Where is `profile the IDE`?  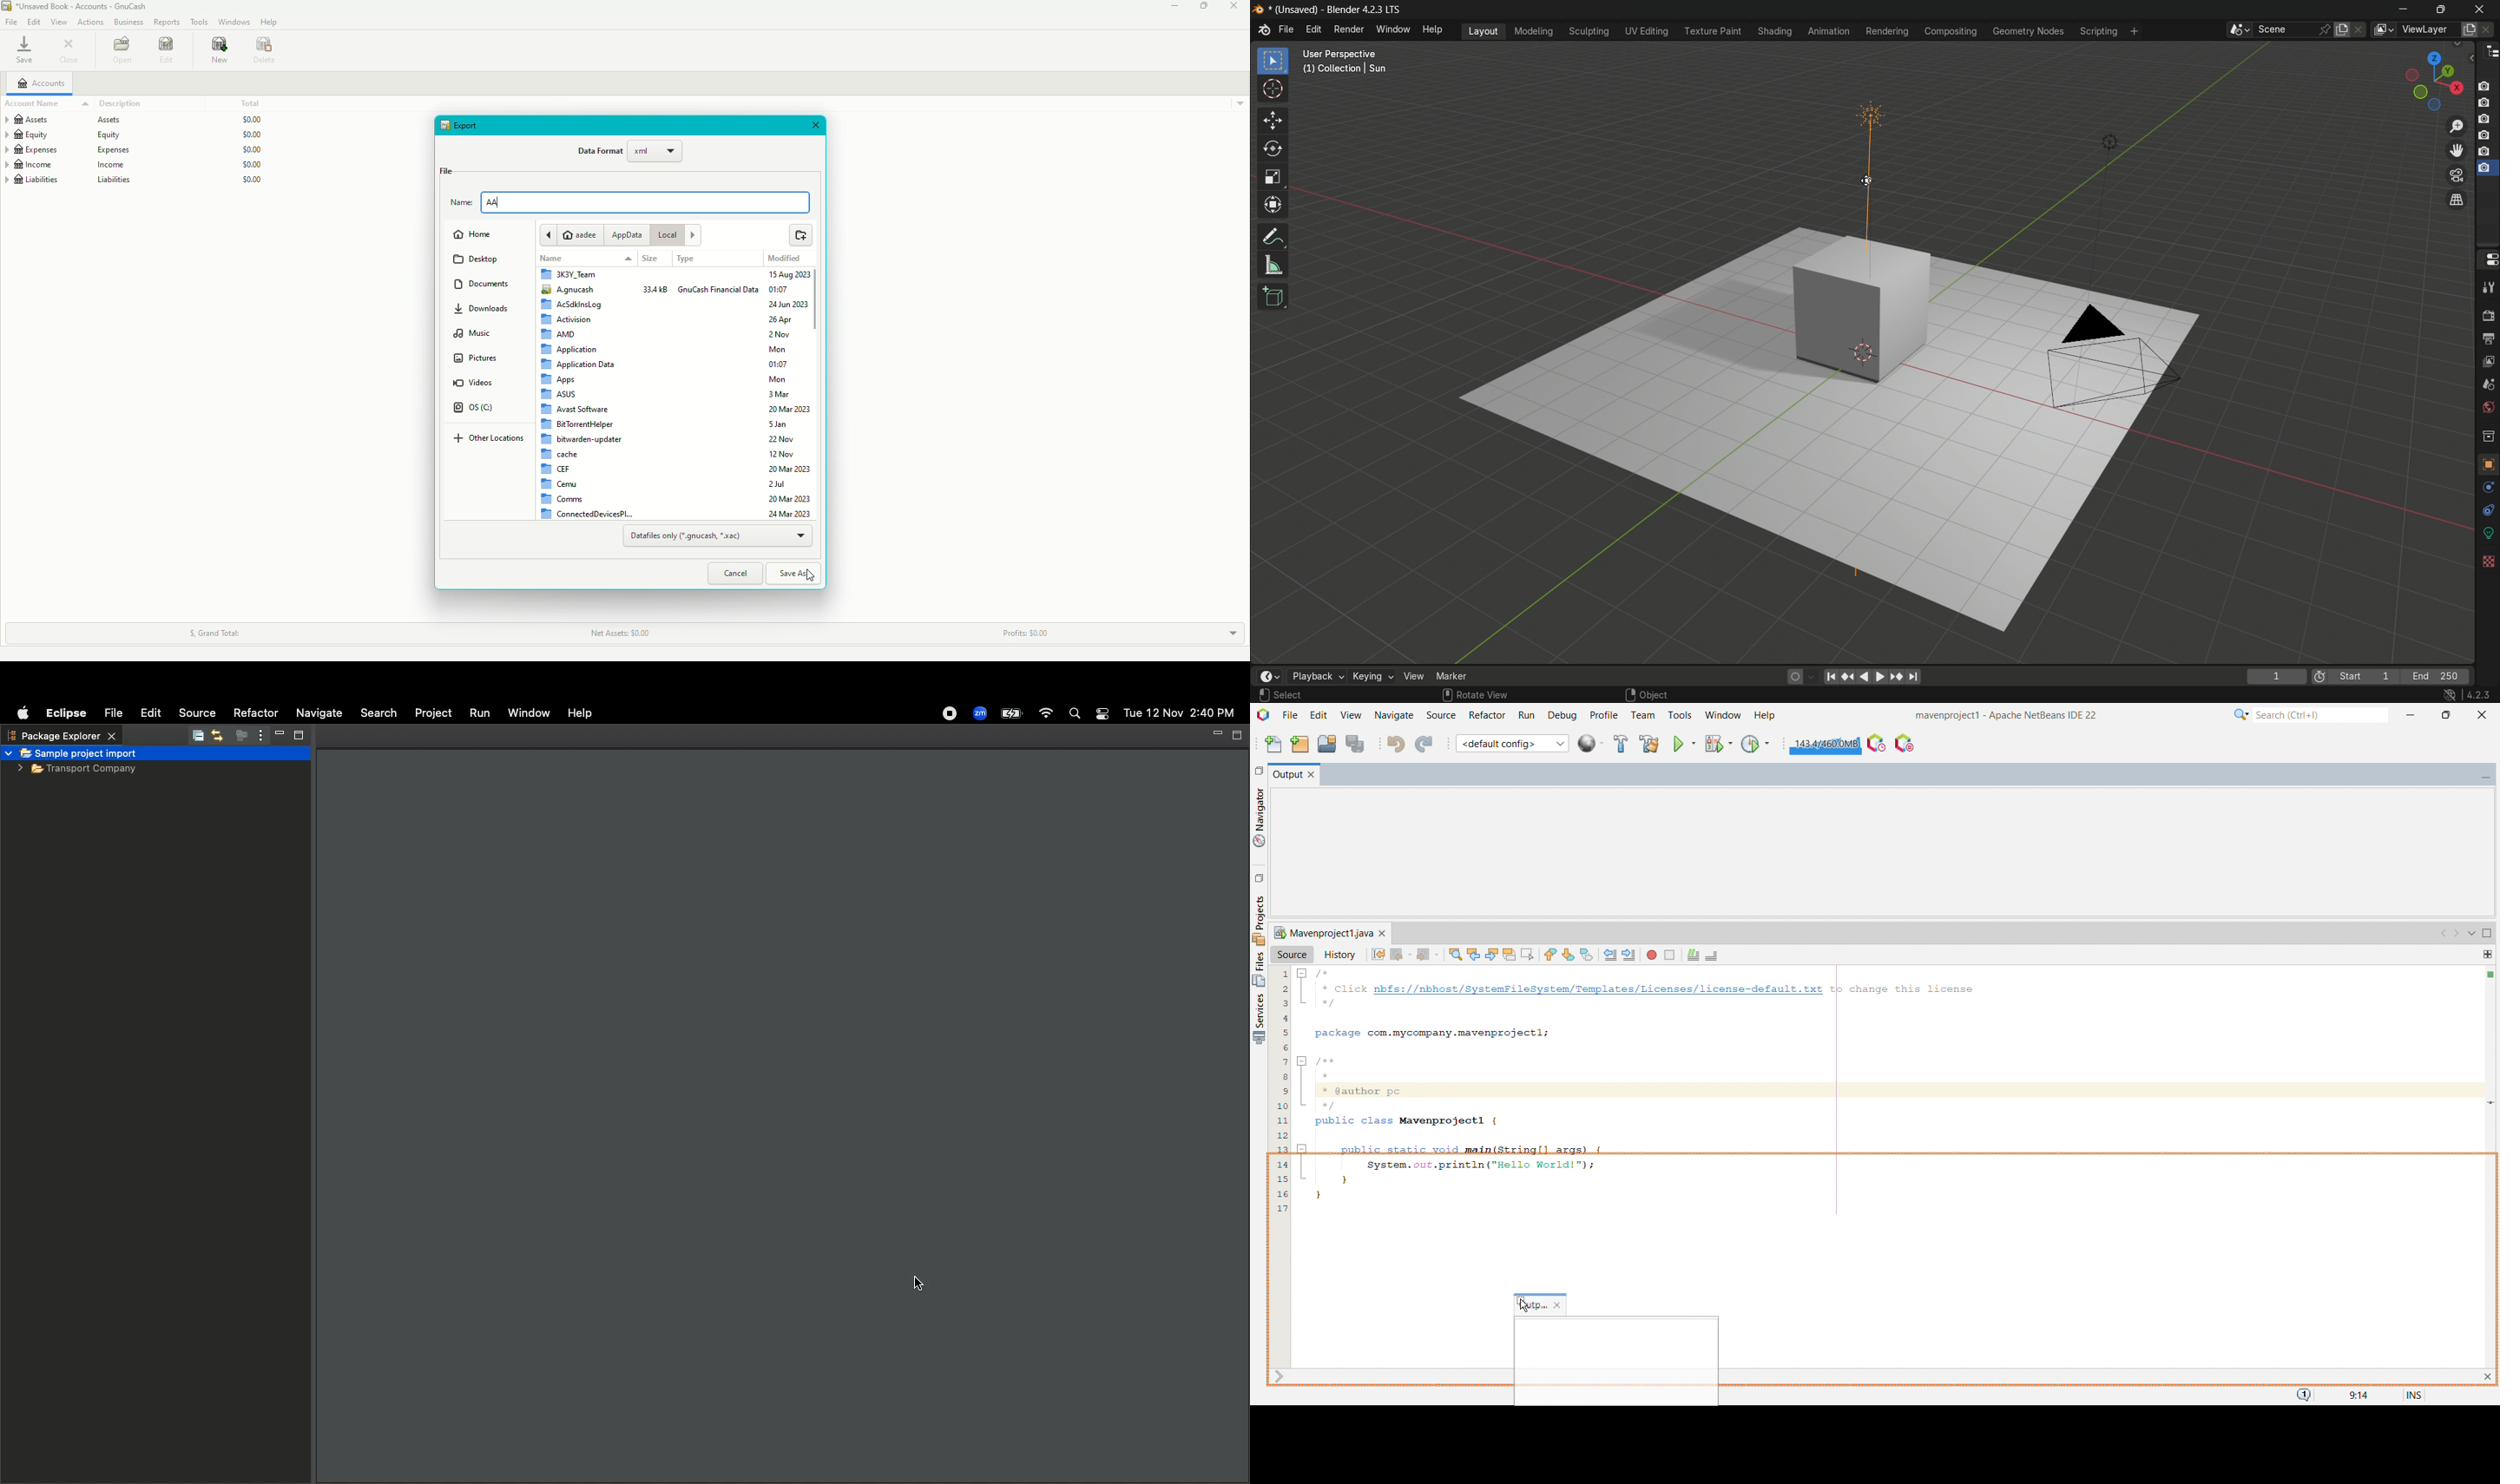
profile the IDE is located at coordinates (1876, 743).